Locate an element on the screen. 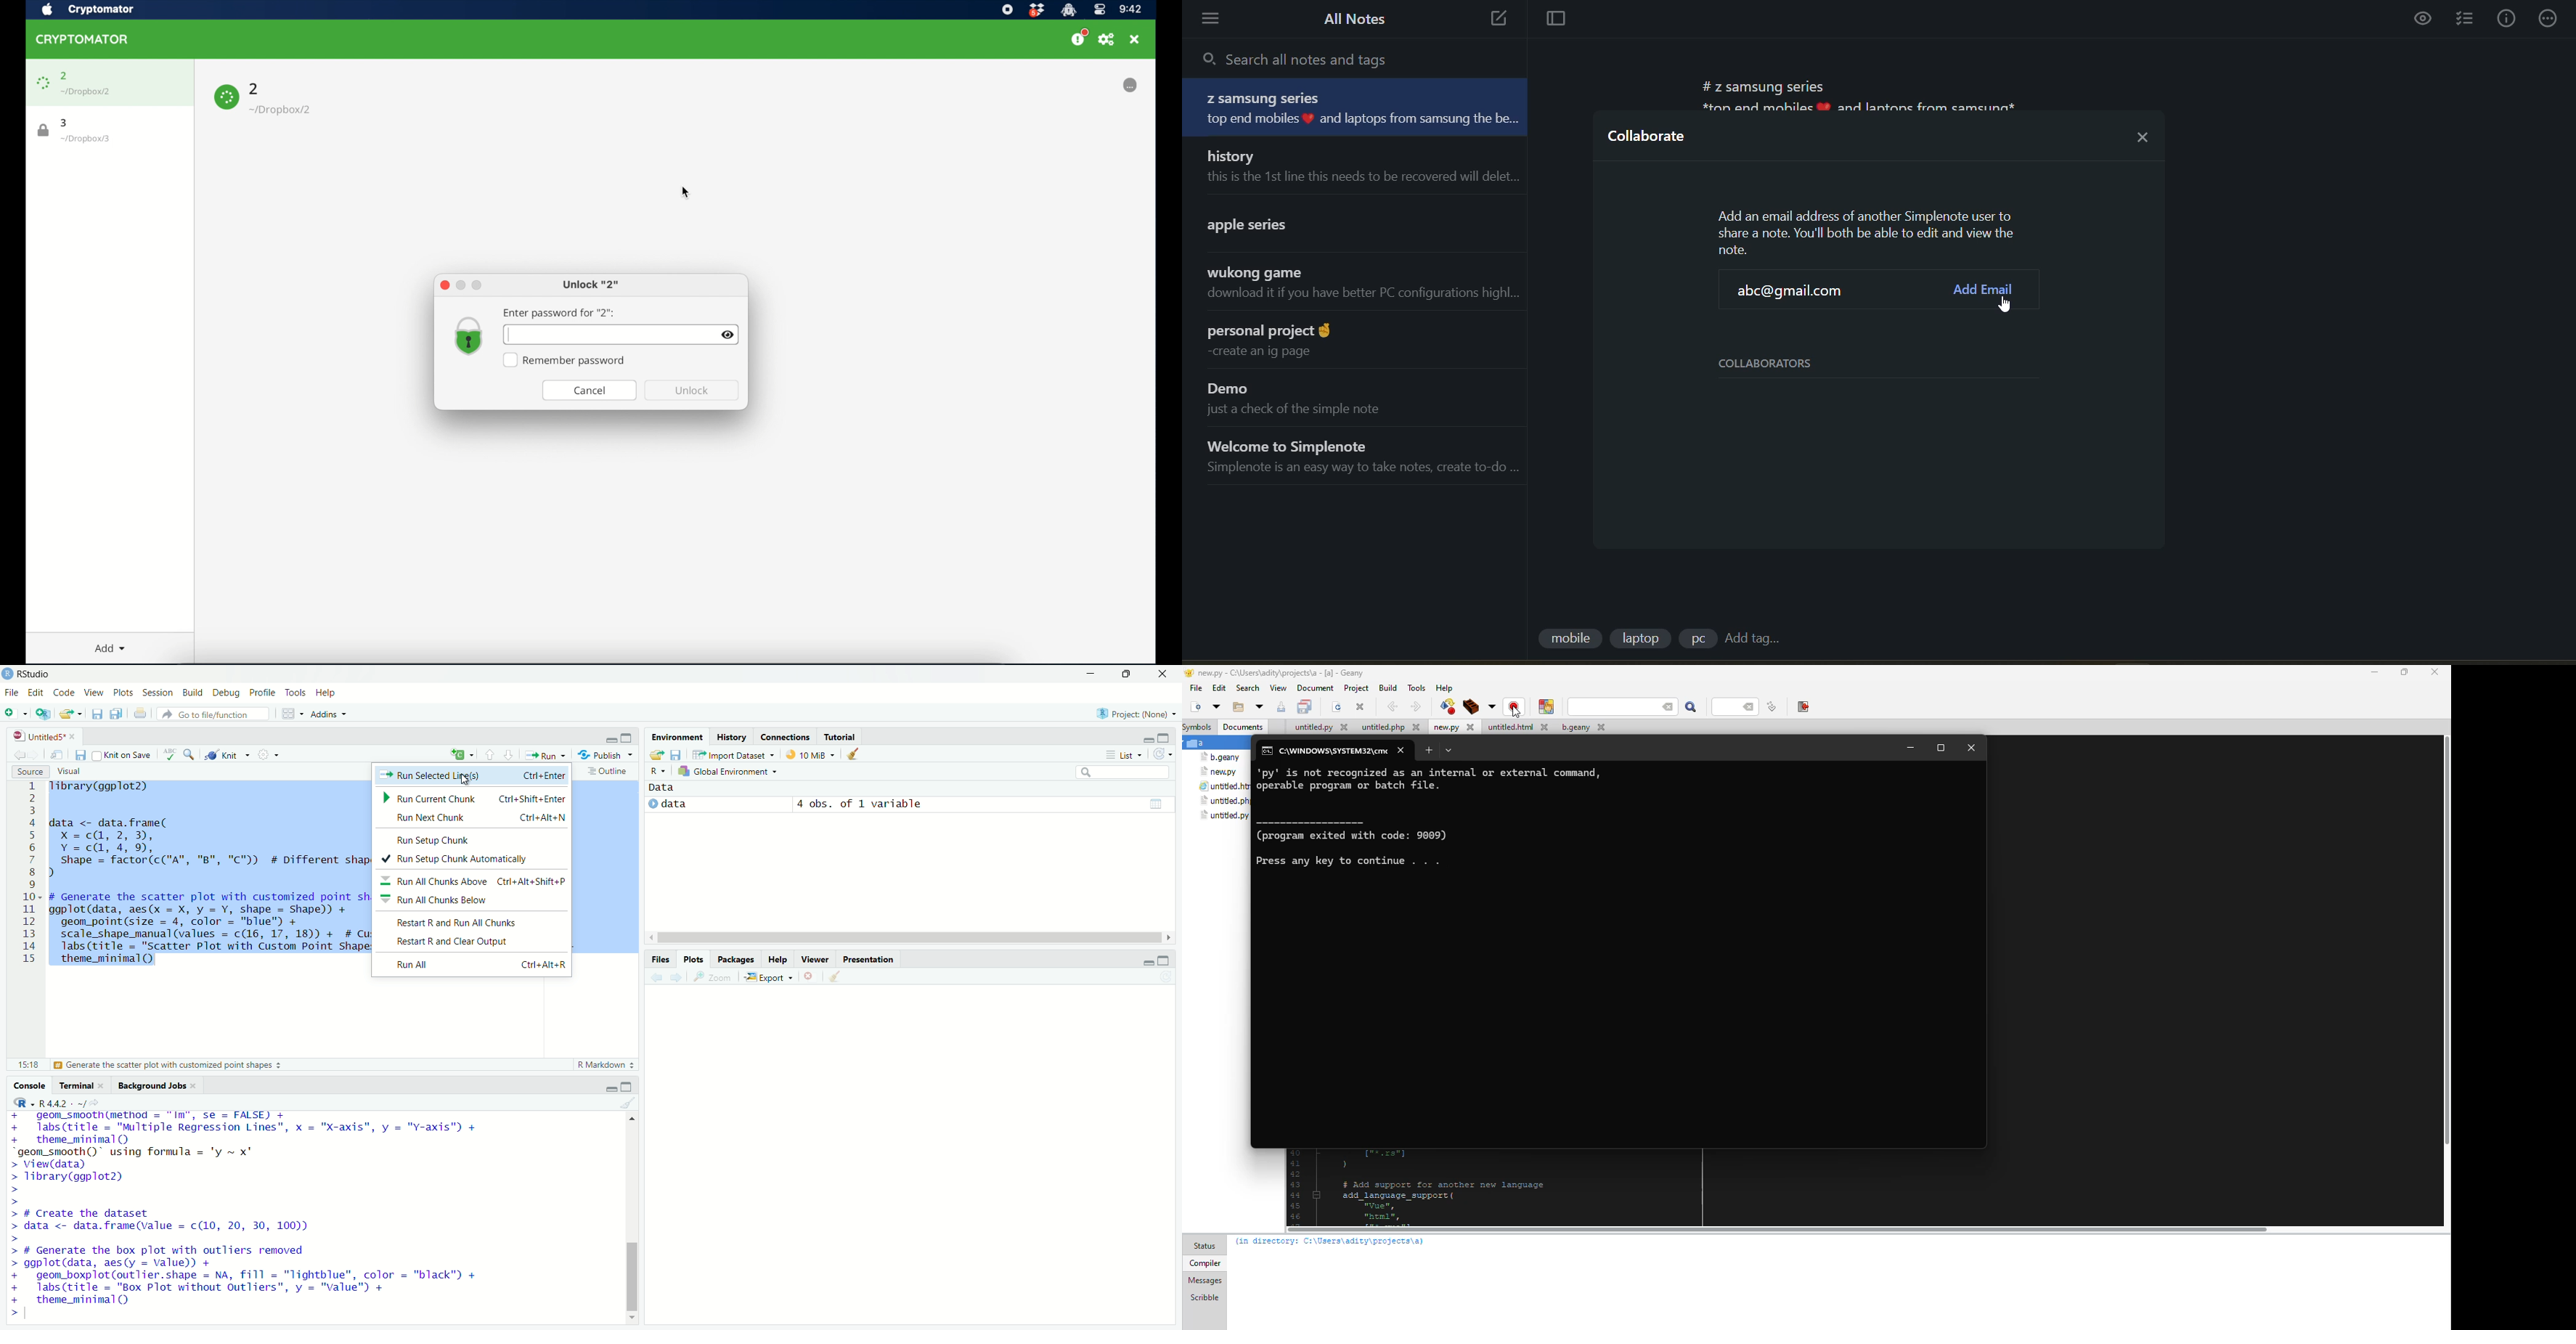 Image resolution: width=2576 pixels, height=1344 pixels. RStudio is located at coordinates (27, 673).